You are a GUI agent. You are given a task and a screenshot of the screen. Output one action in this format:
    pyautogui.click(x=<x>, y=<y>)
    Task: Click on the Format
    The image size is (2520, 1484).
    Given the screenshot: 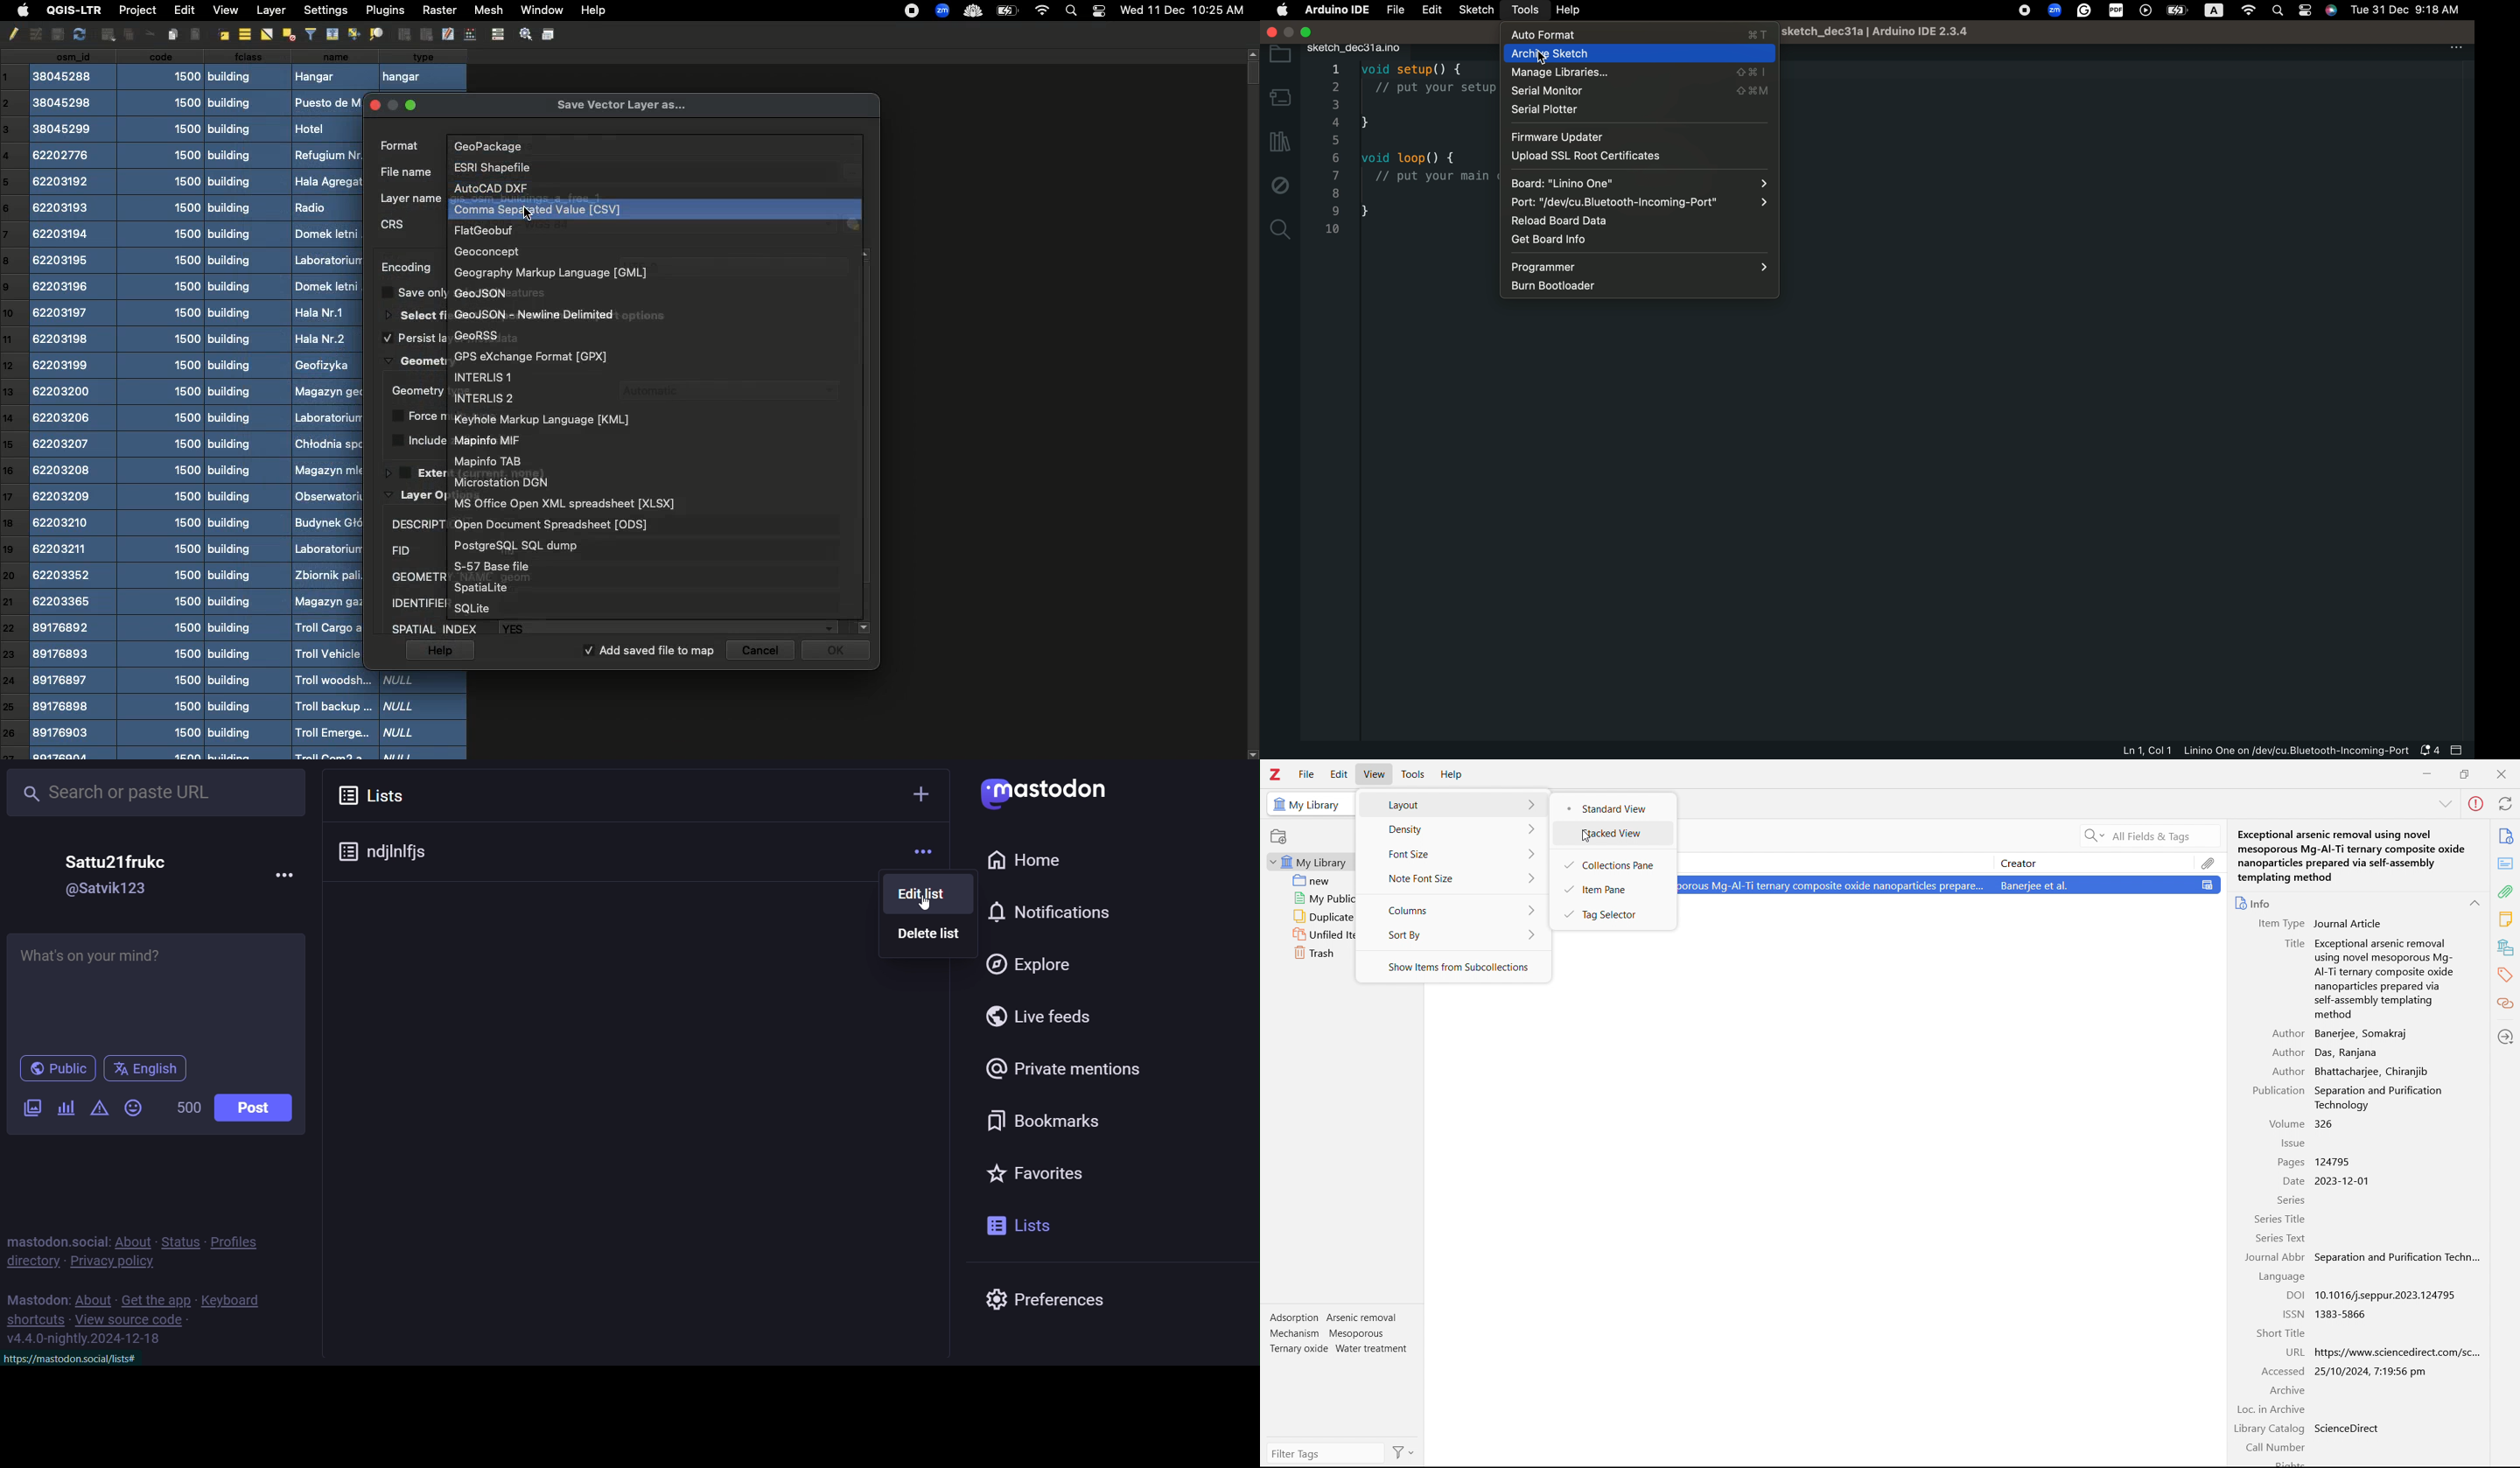 What is the action you would take?
    pyautogui.click(x=565, y=501)
    